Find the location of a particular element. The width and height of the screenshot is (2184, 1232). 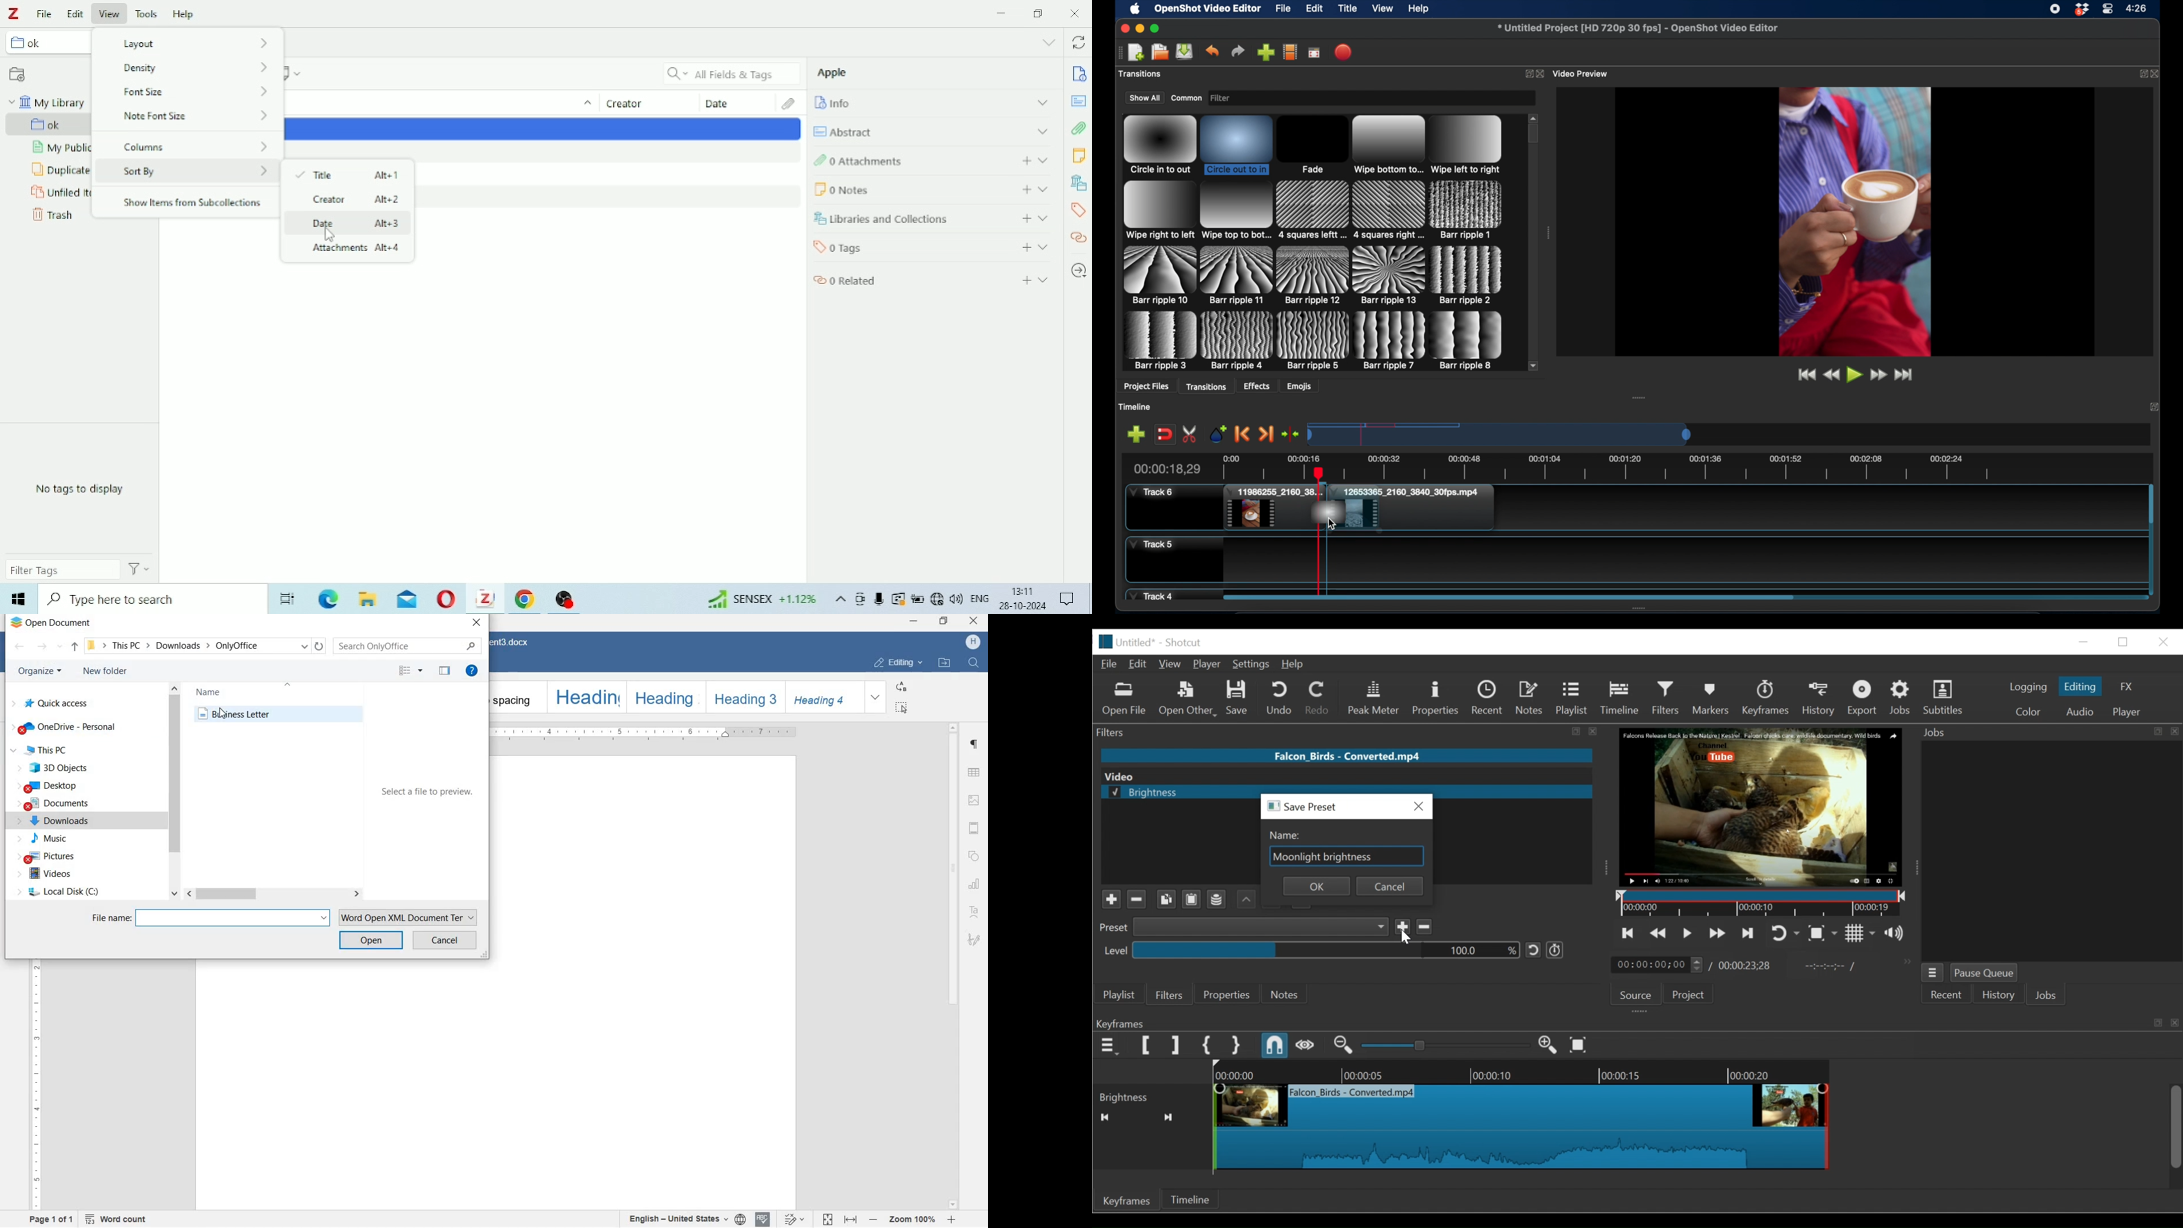

find is located at coordinates (975, 663).